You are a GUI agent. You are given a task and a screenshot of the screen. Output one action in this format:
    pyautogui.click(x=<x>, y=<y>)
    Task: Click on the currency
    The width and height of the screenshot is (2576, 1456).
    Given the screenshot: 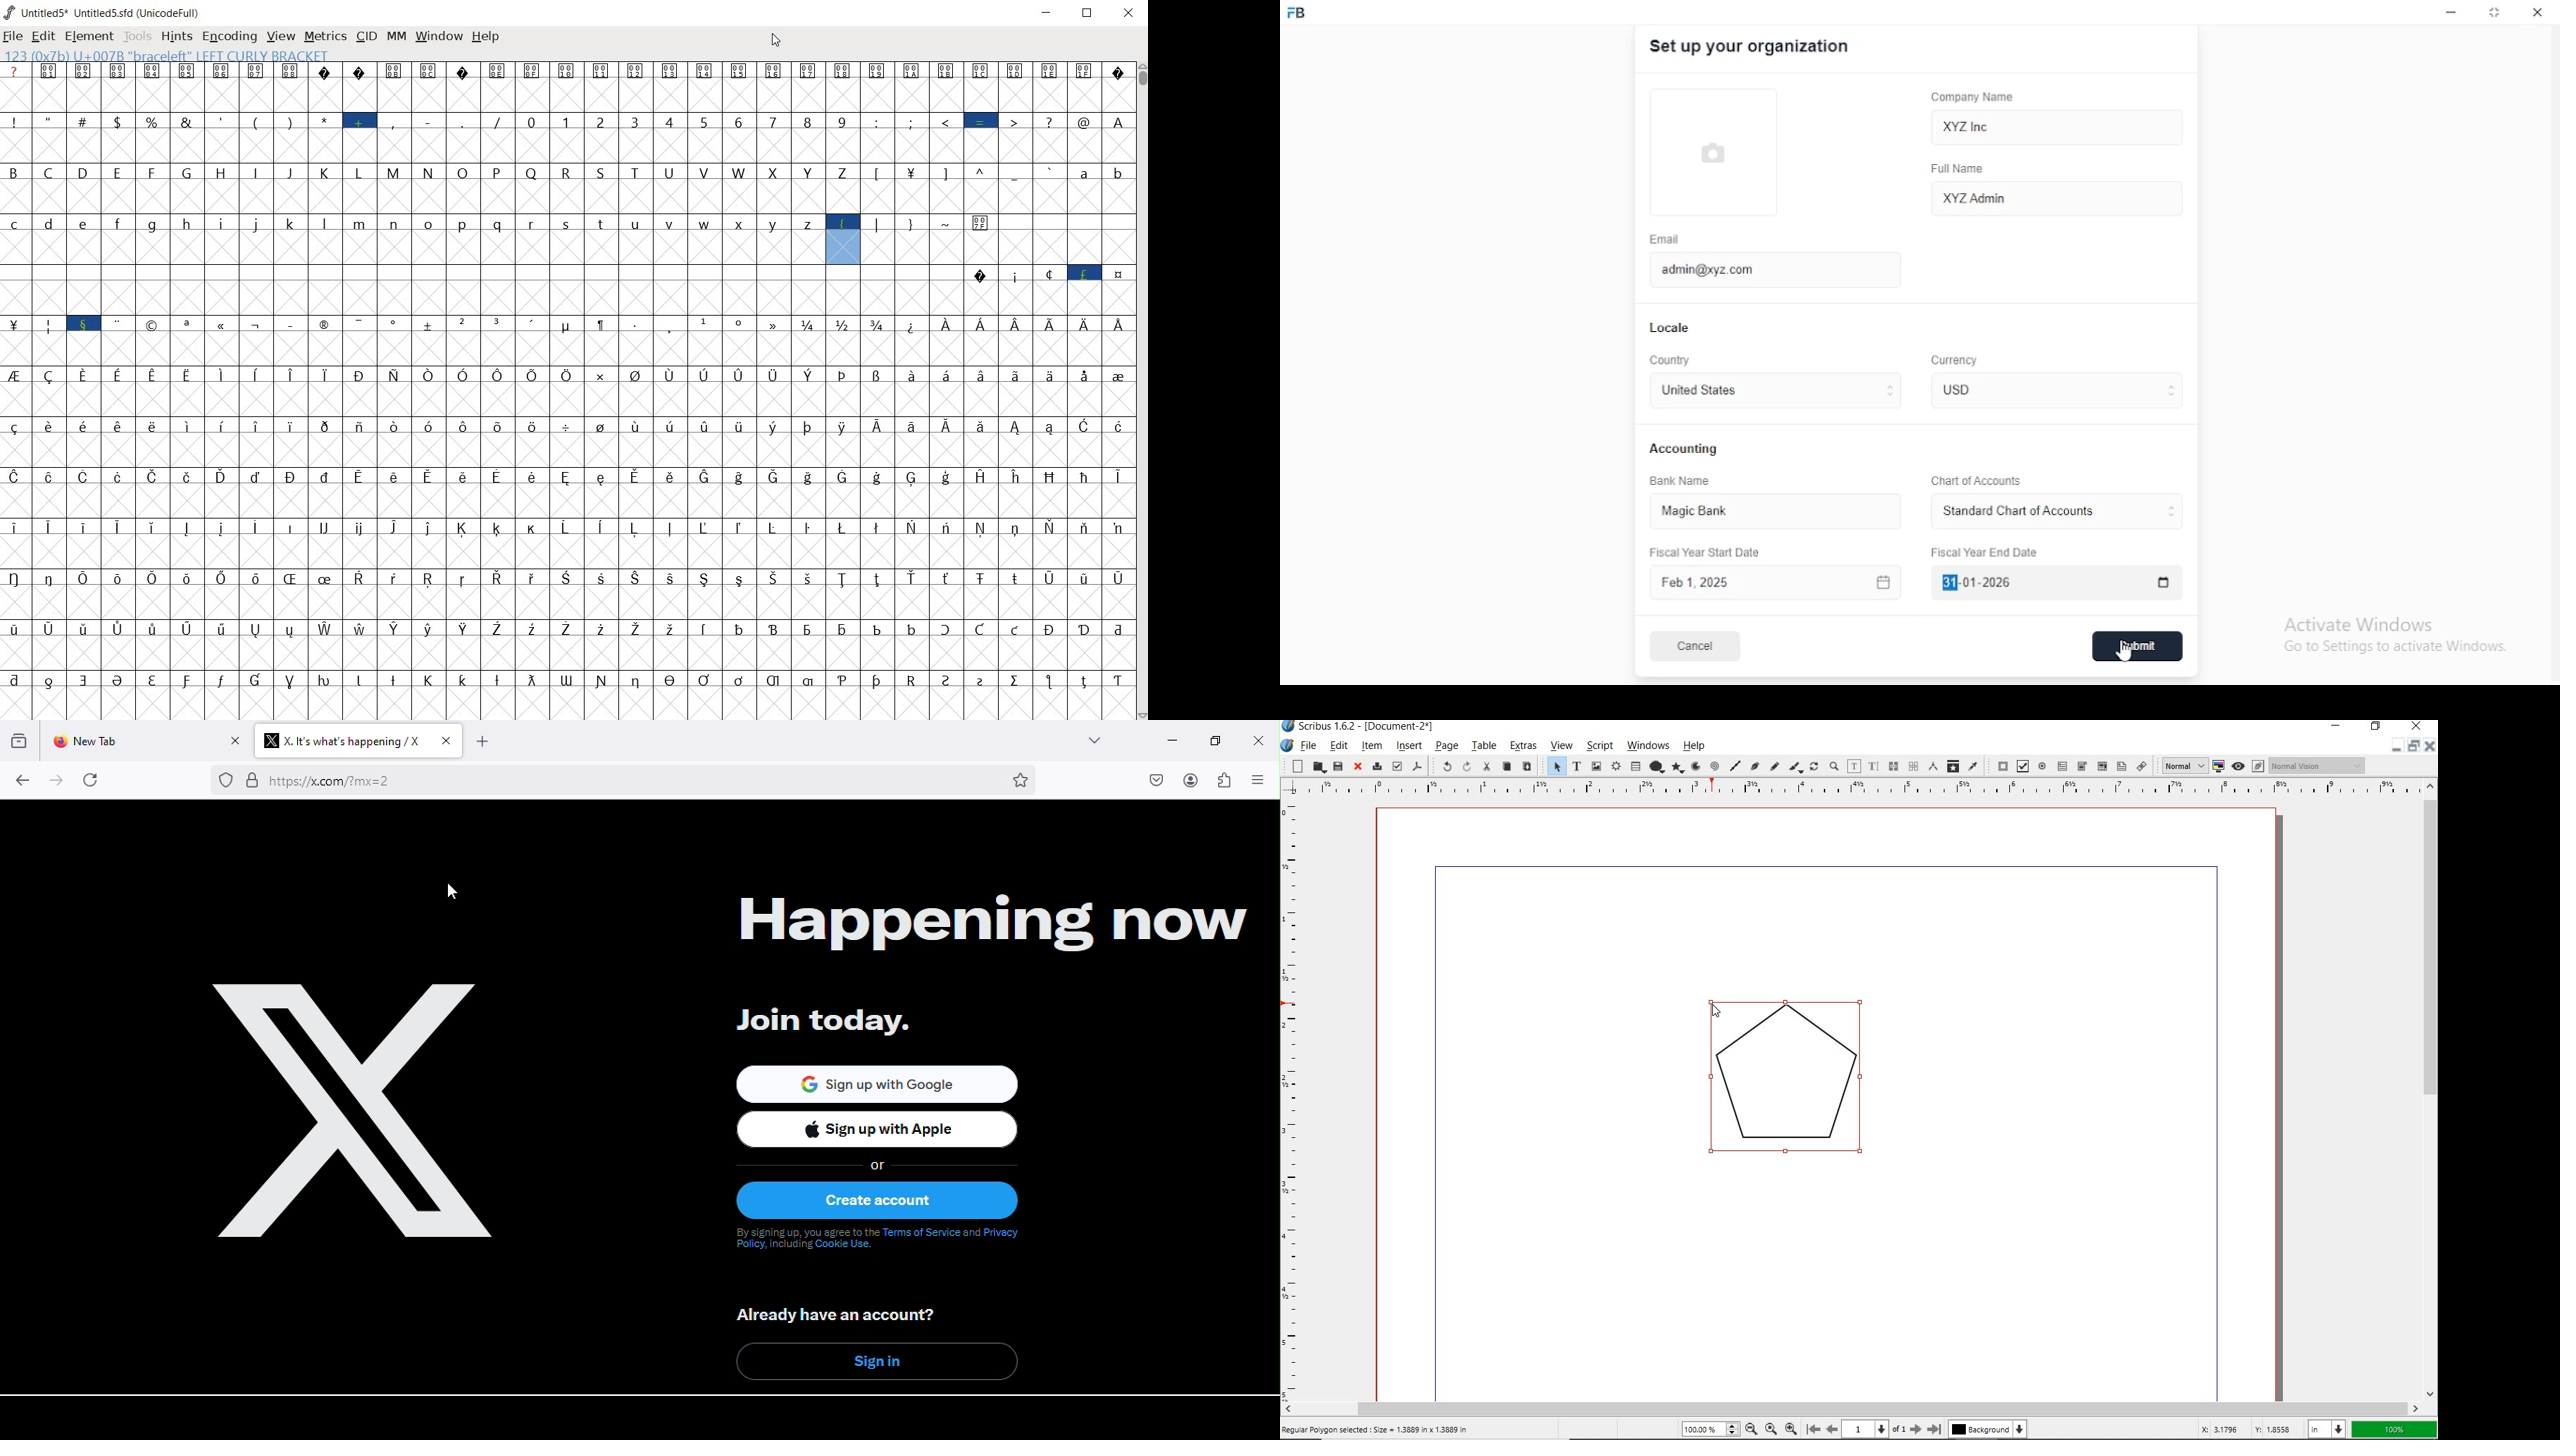 What is the action you would take?
    pyautogui.click(x=1969, y=390)
    